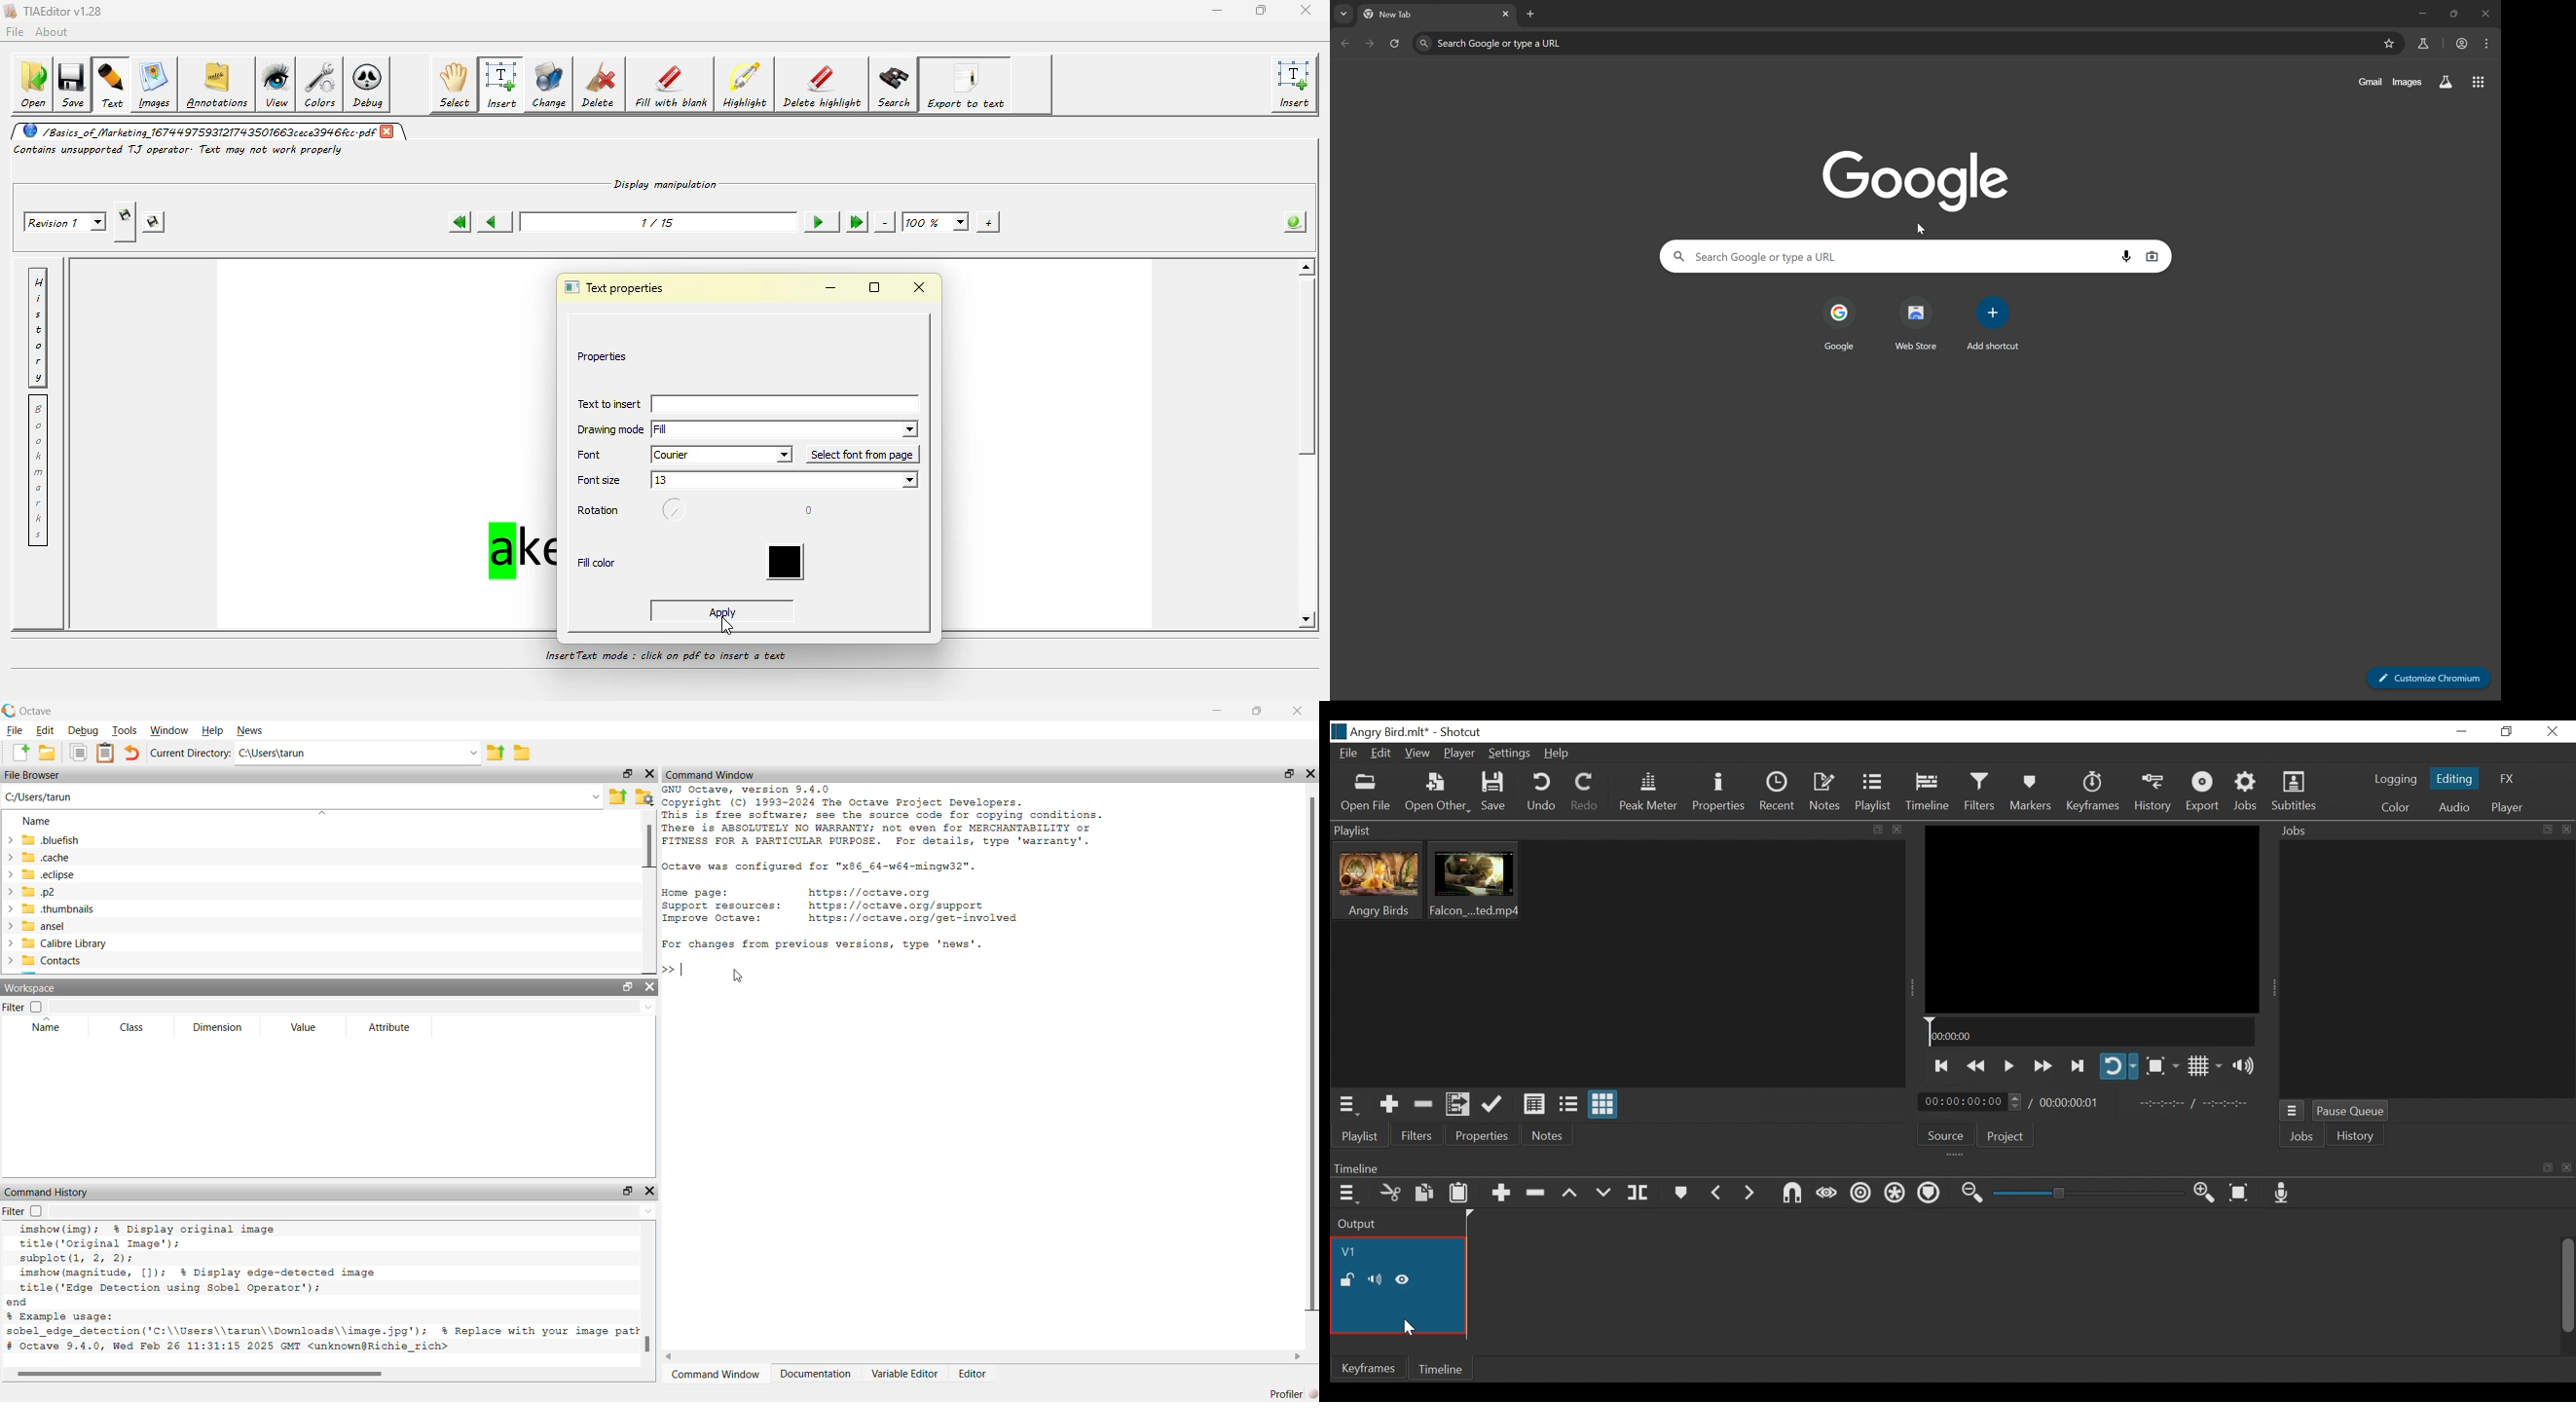  I want to click on chrome labs, so click(2424, 42).